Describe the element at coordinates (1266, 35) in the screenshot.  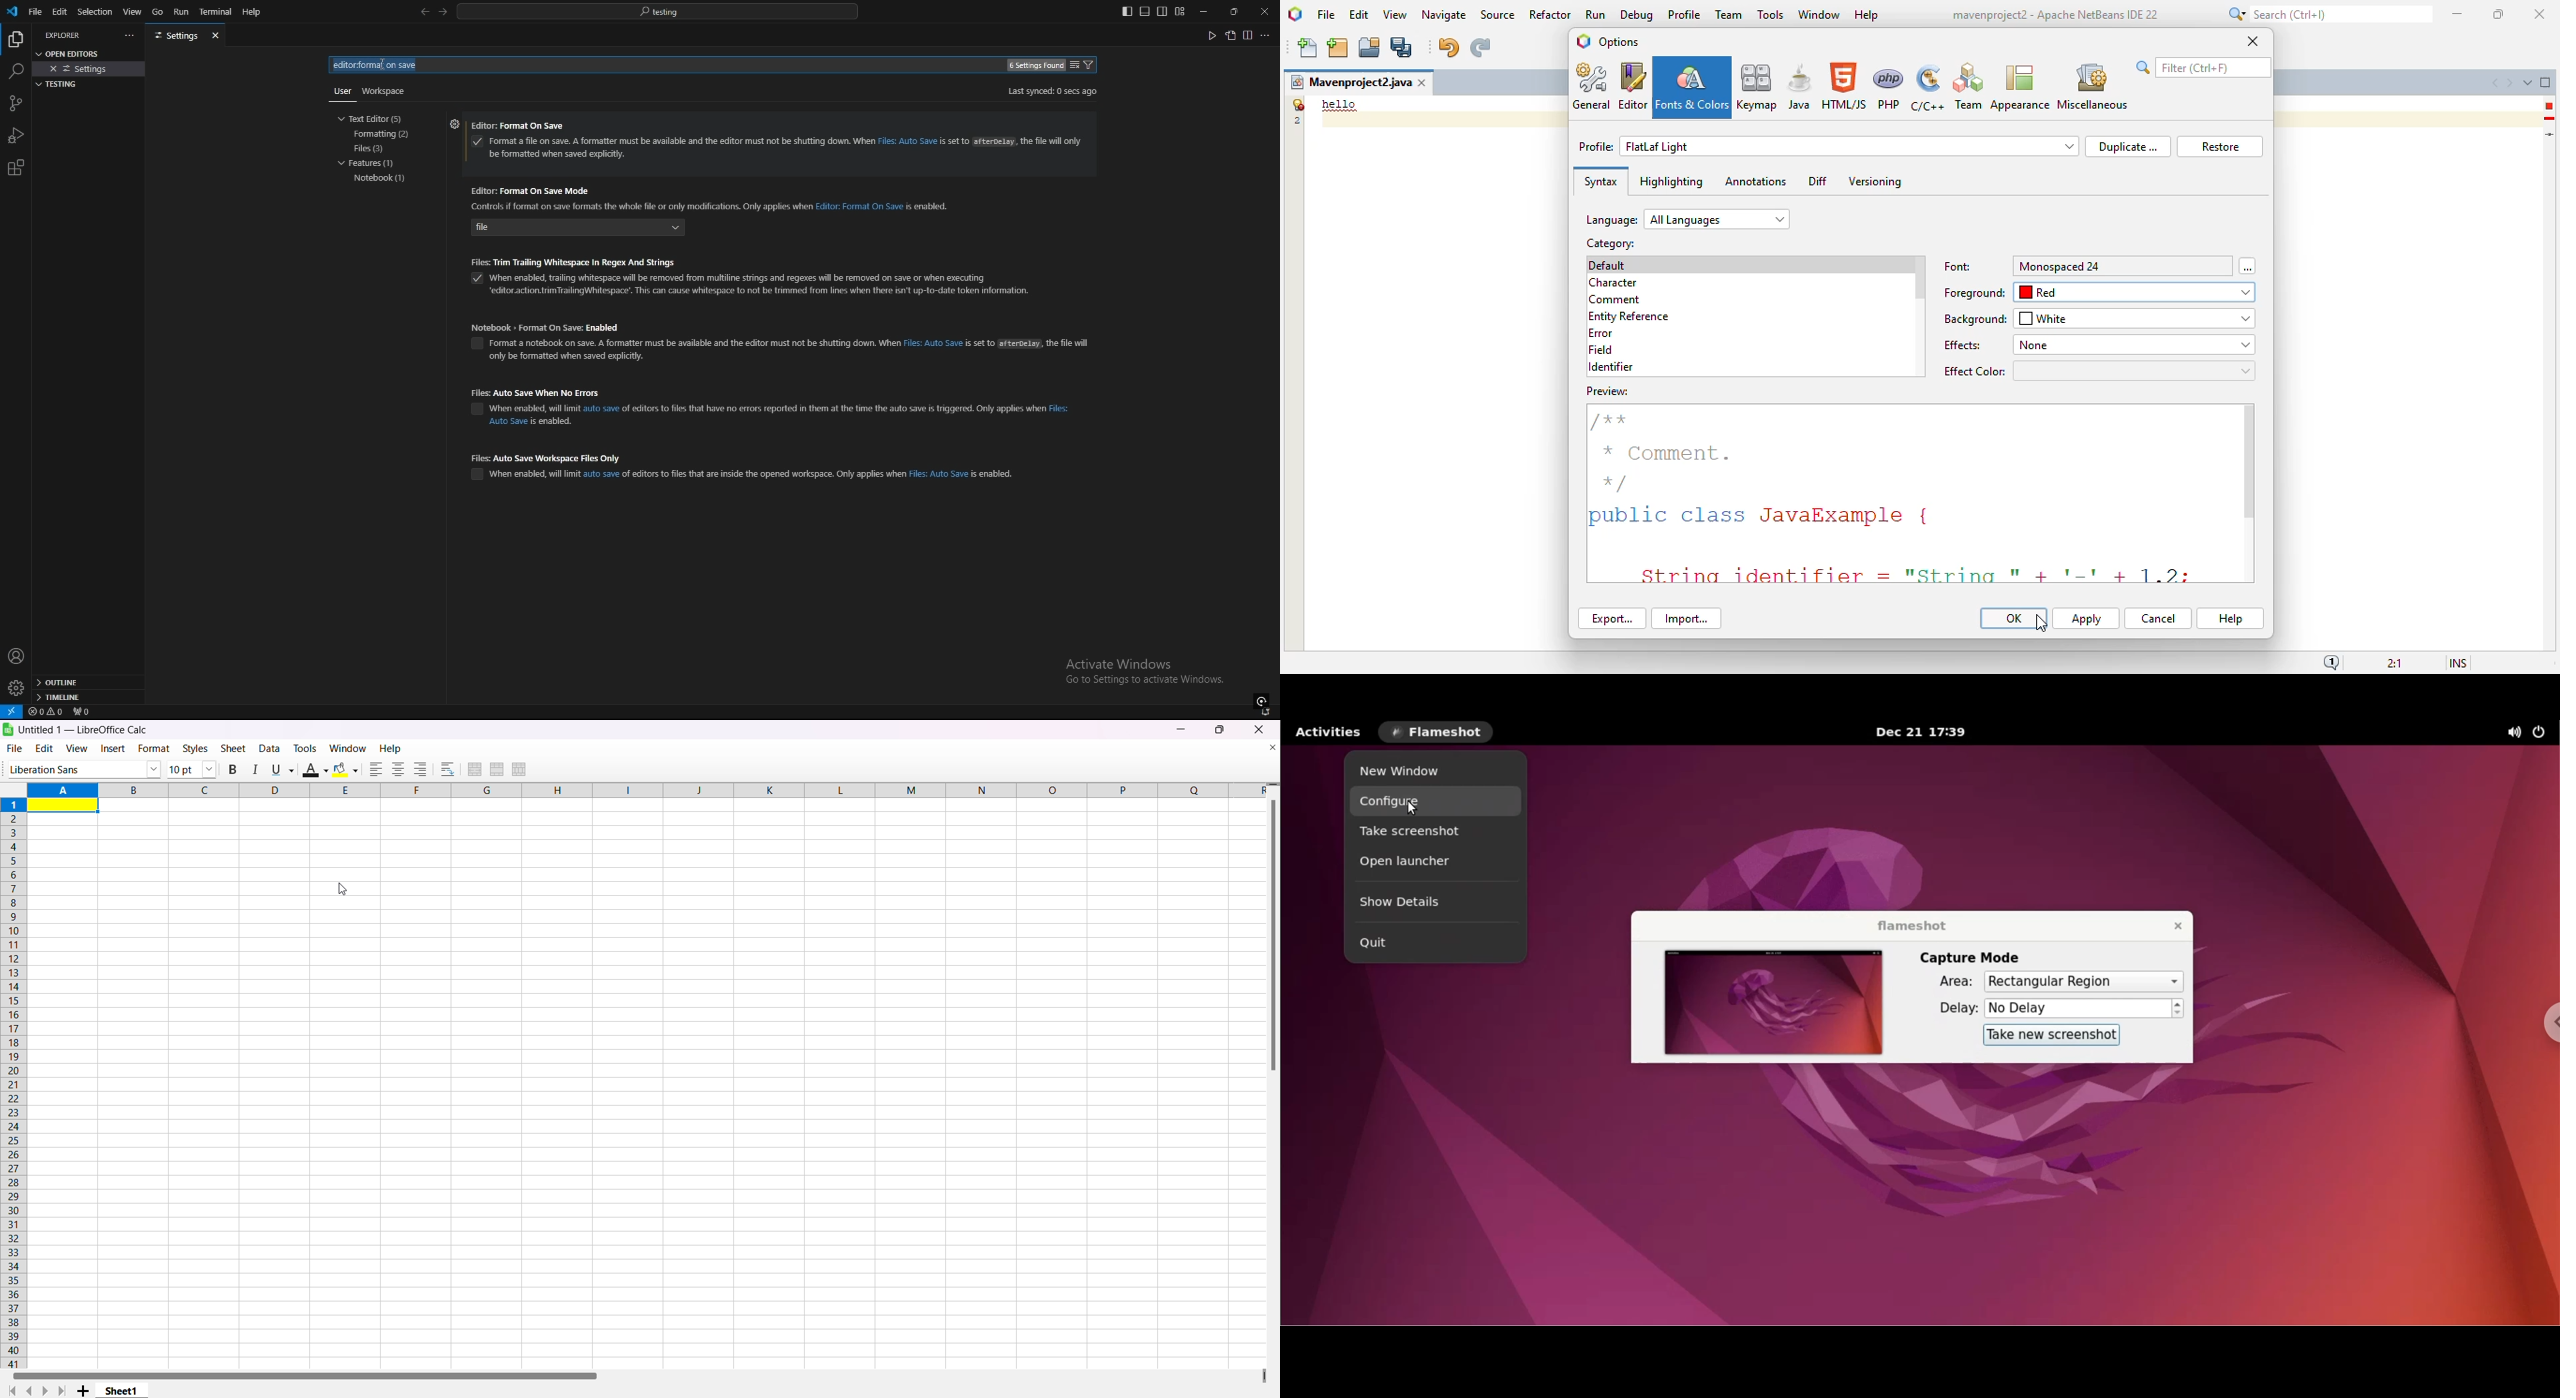
I see `more actions` at that location.